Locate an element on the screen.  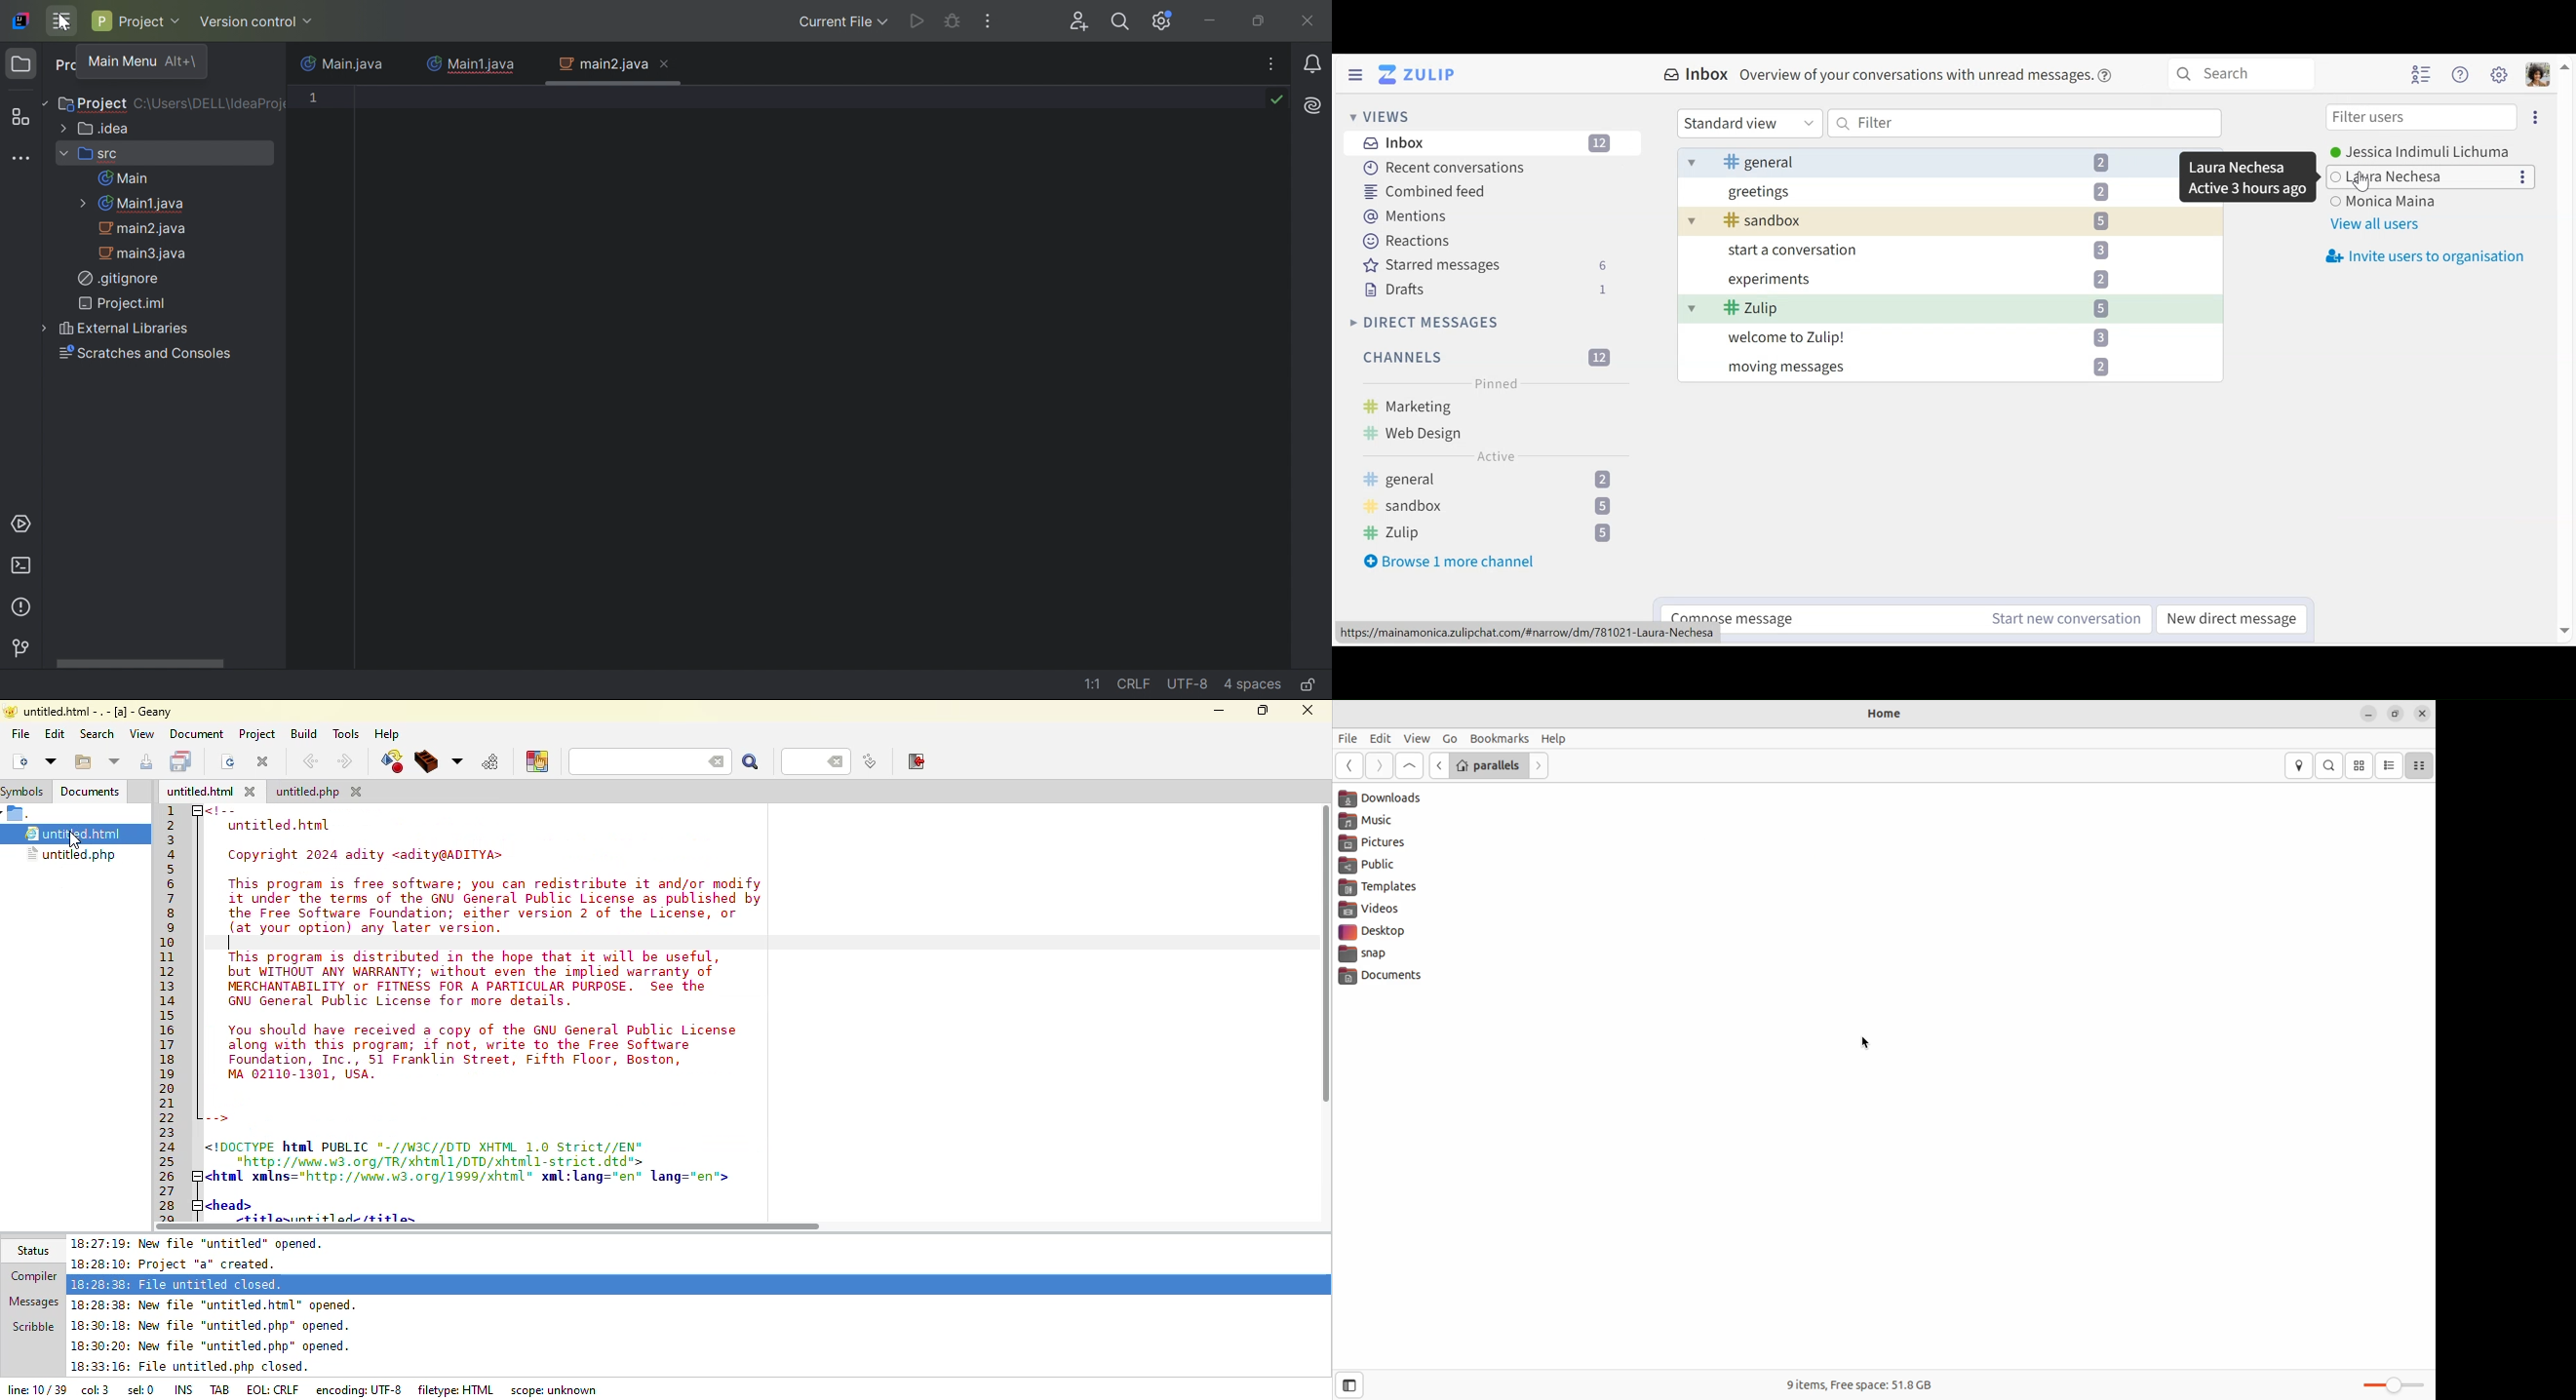
view is located at coordinates (142, 734).